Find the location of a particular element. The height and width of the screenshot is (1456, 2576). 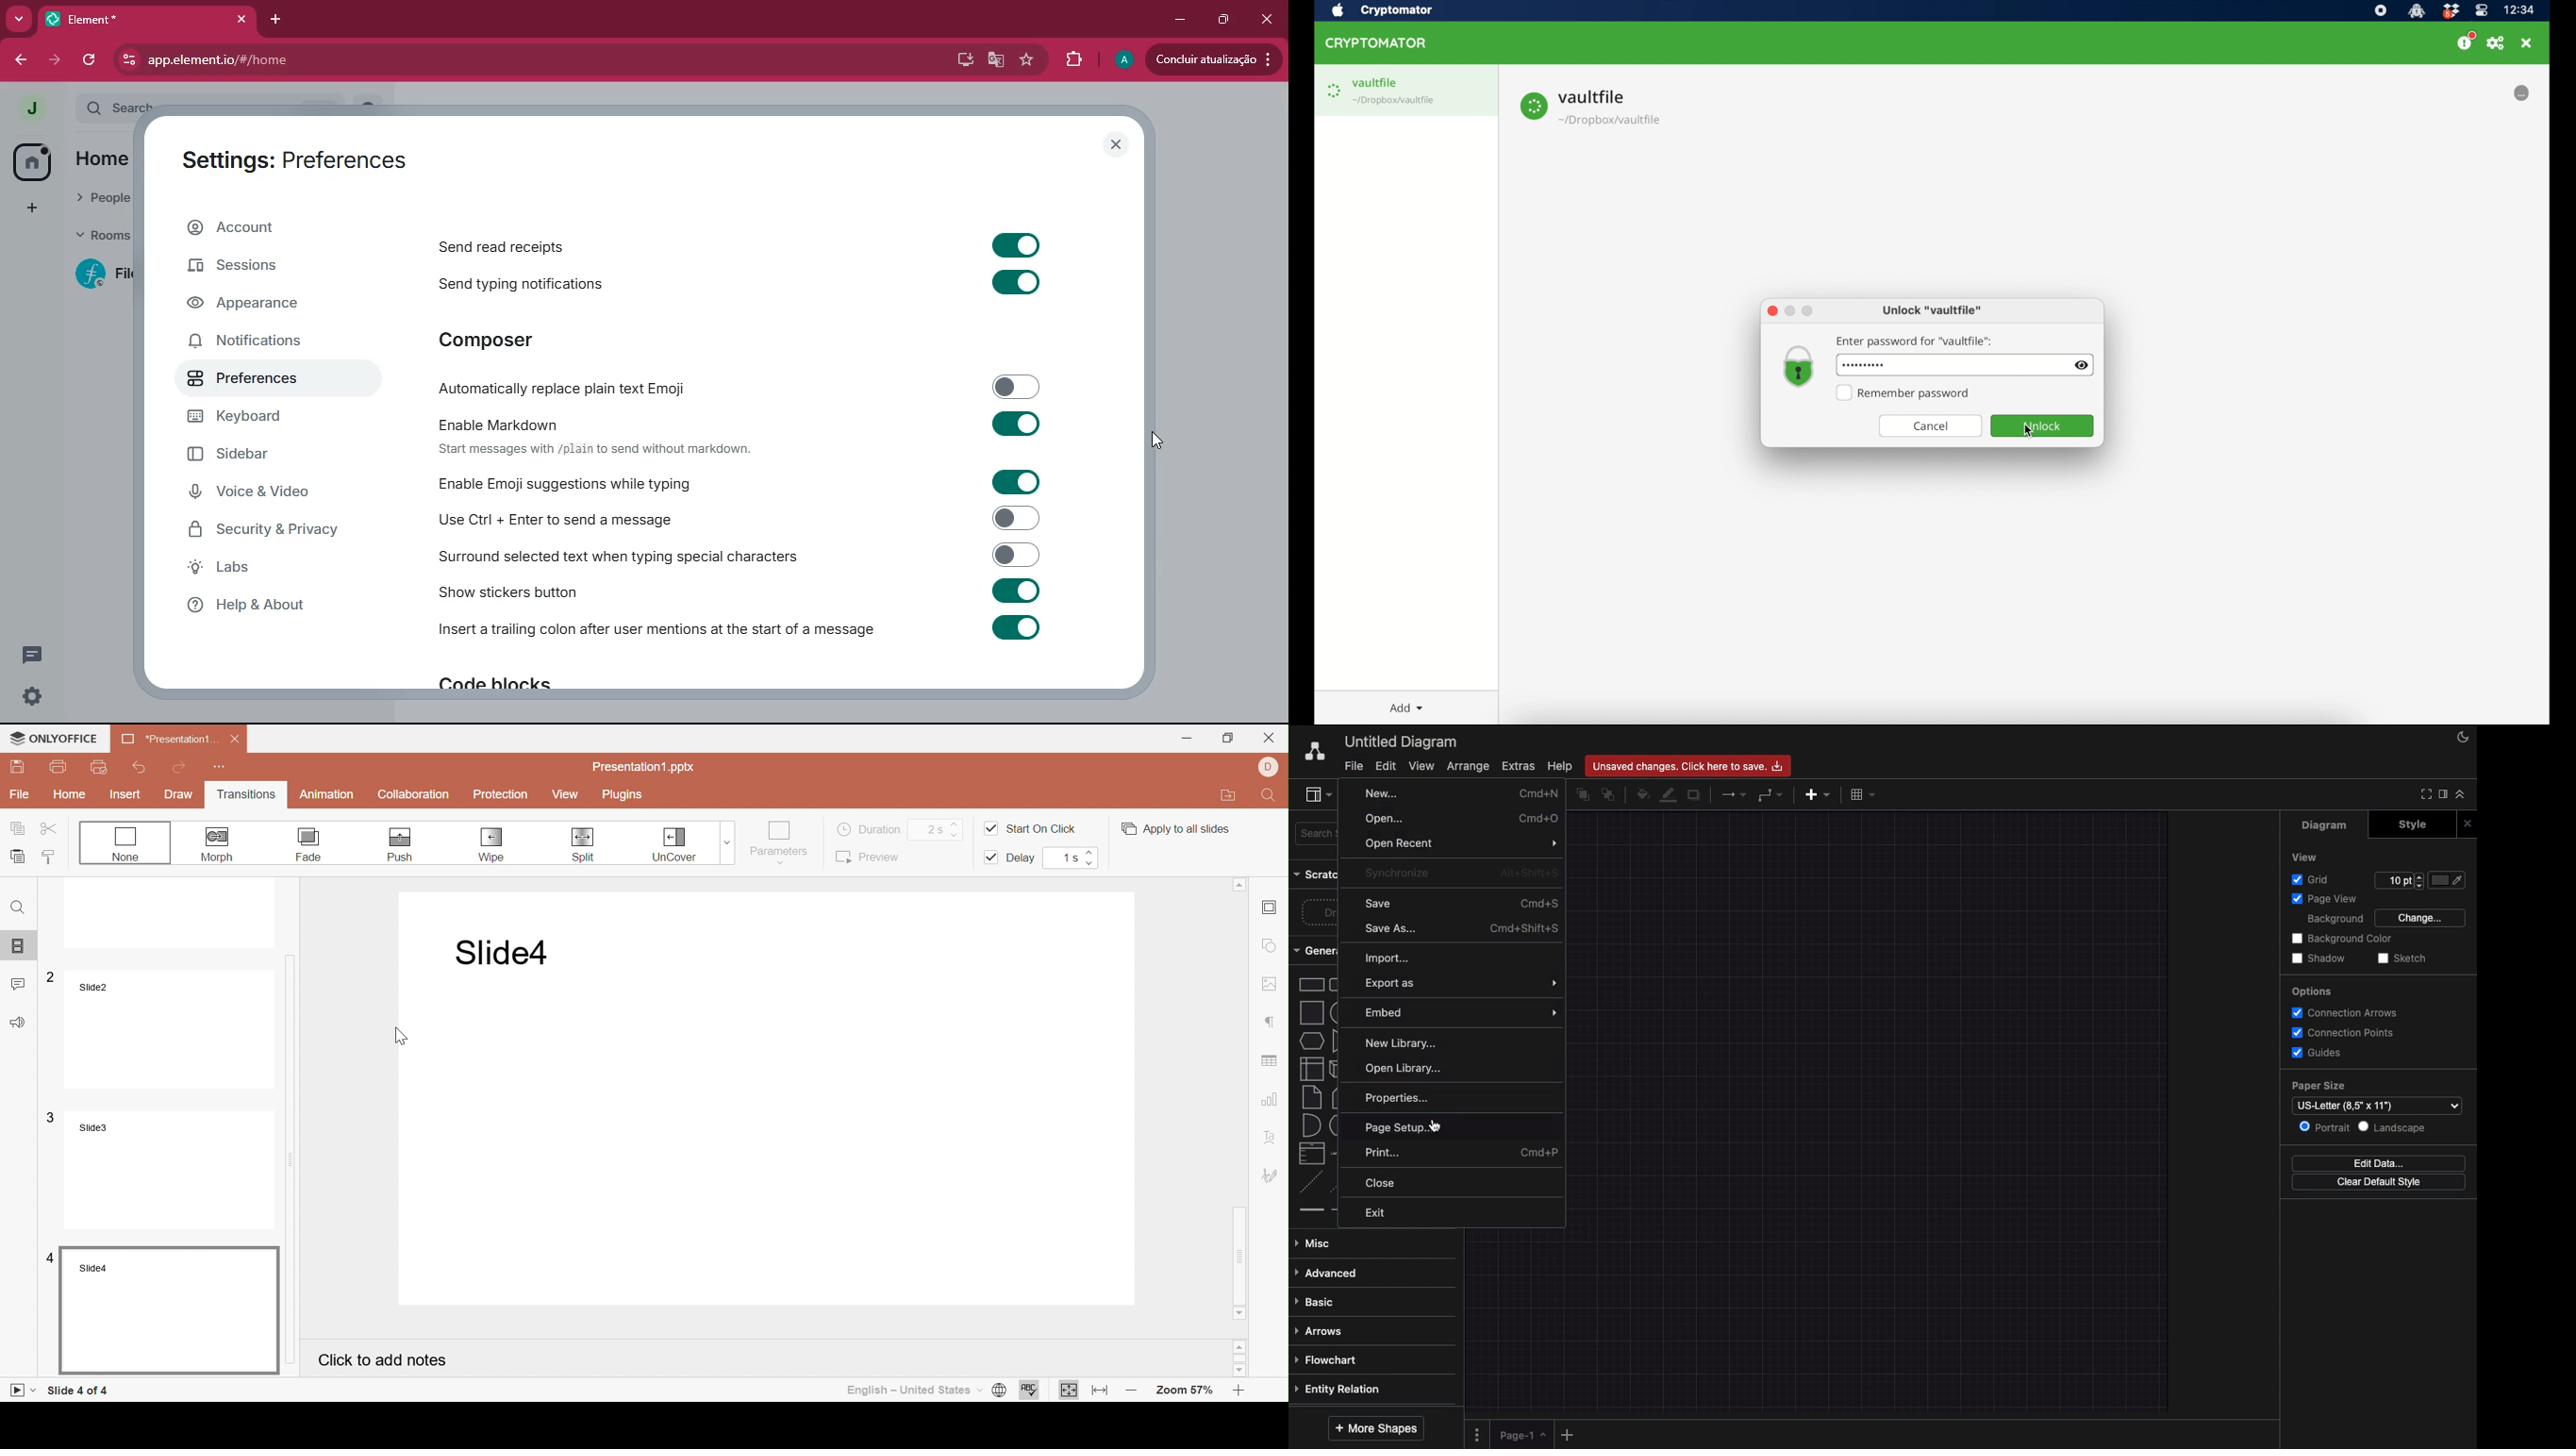

Portrait  is located at coordinates (2325, 1126).